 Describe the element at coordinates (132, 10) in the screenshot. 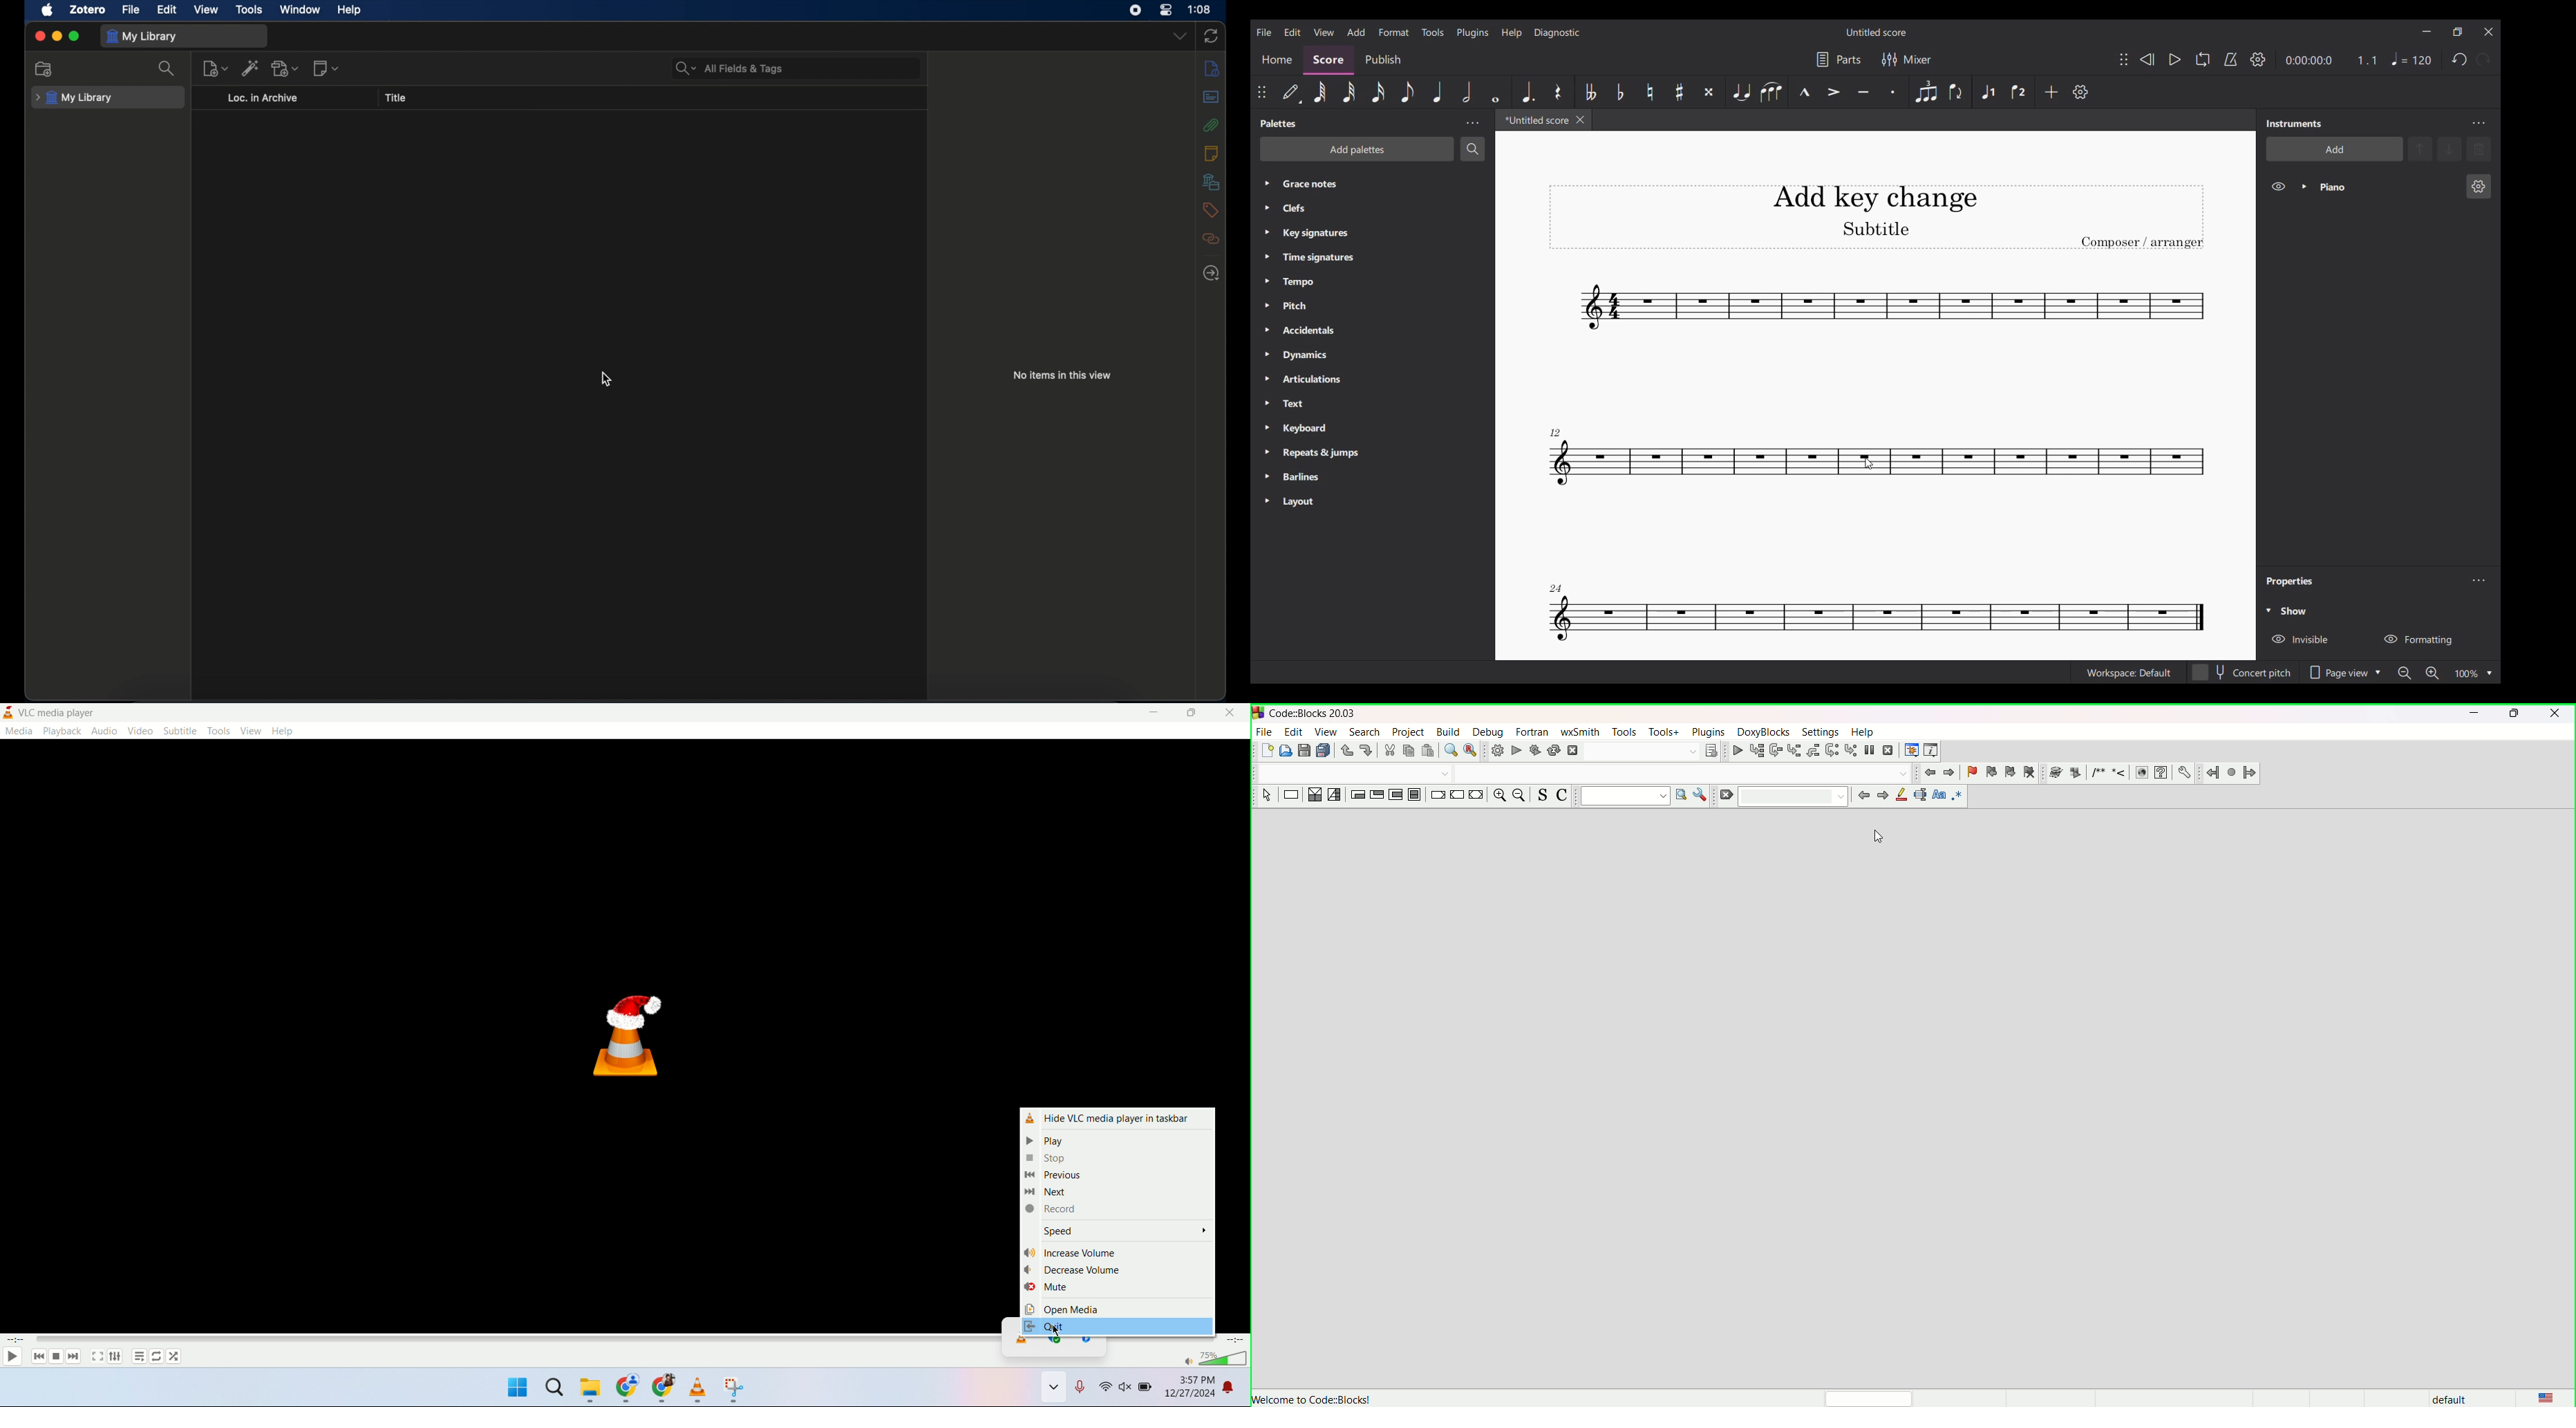

I see `file` at that location.